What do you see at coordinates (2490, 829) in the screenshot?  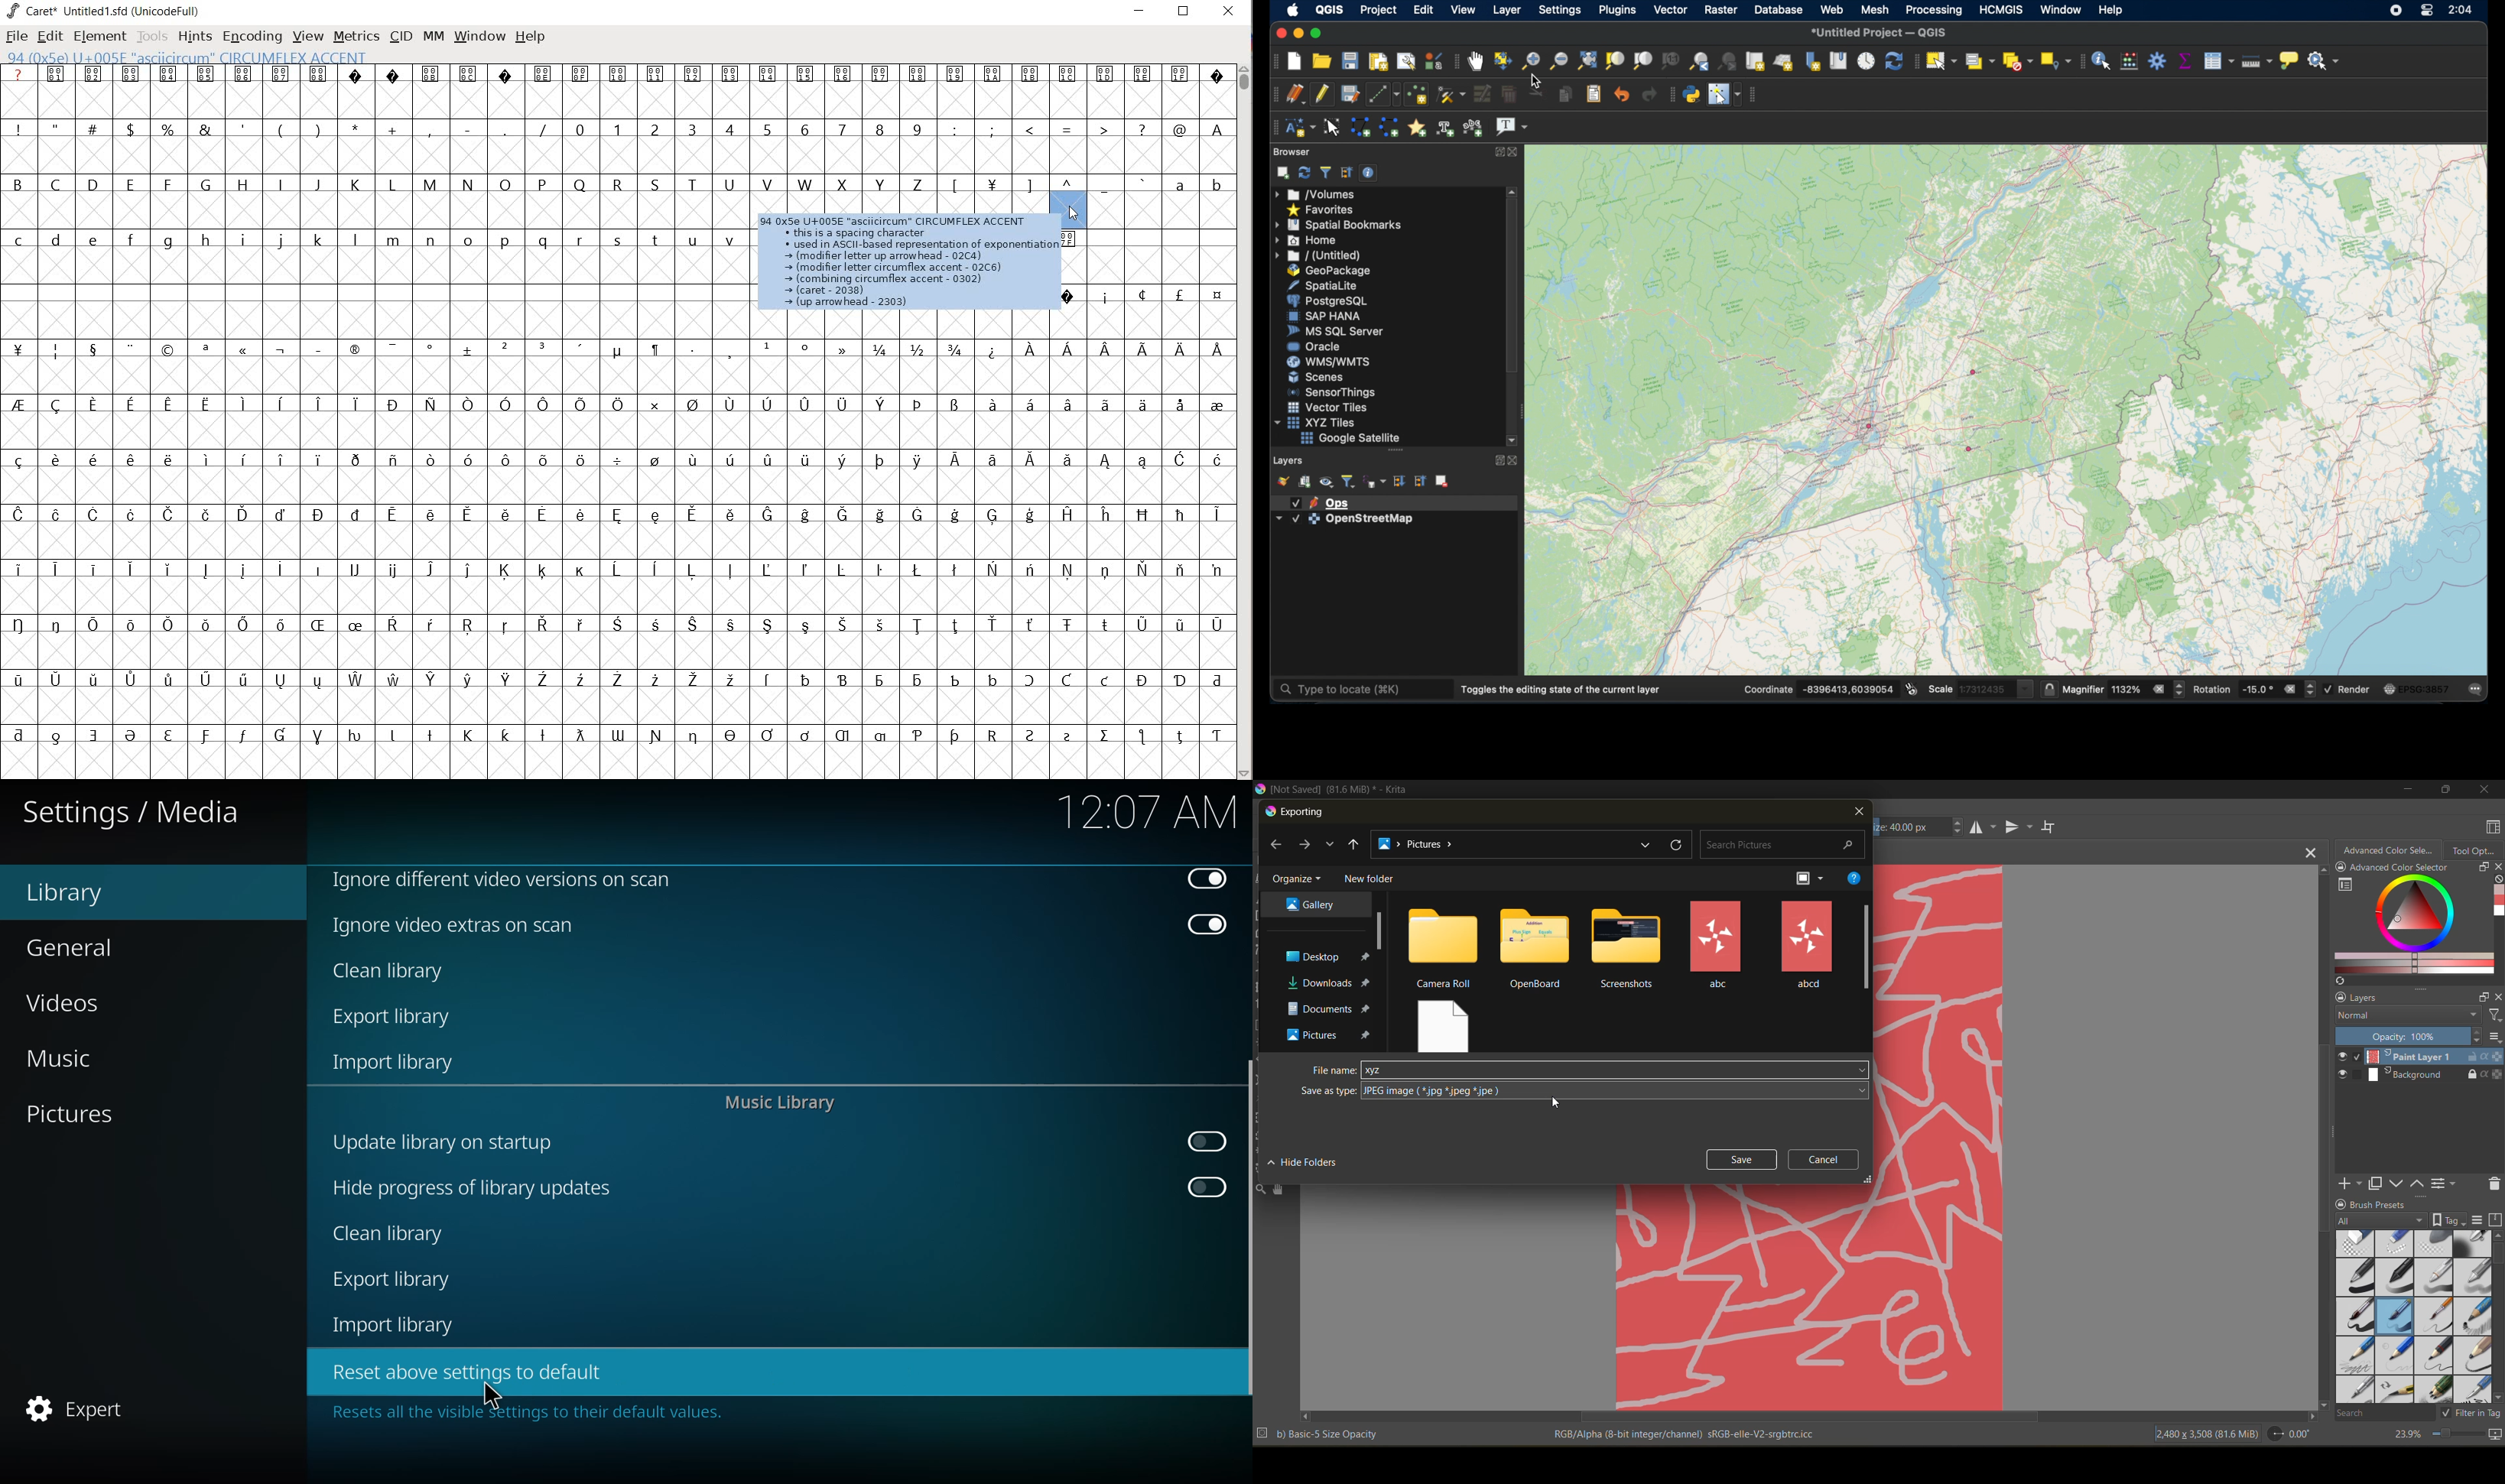 I see `choose workspace` at bounding box center [2490, 829].